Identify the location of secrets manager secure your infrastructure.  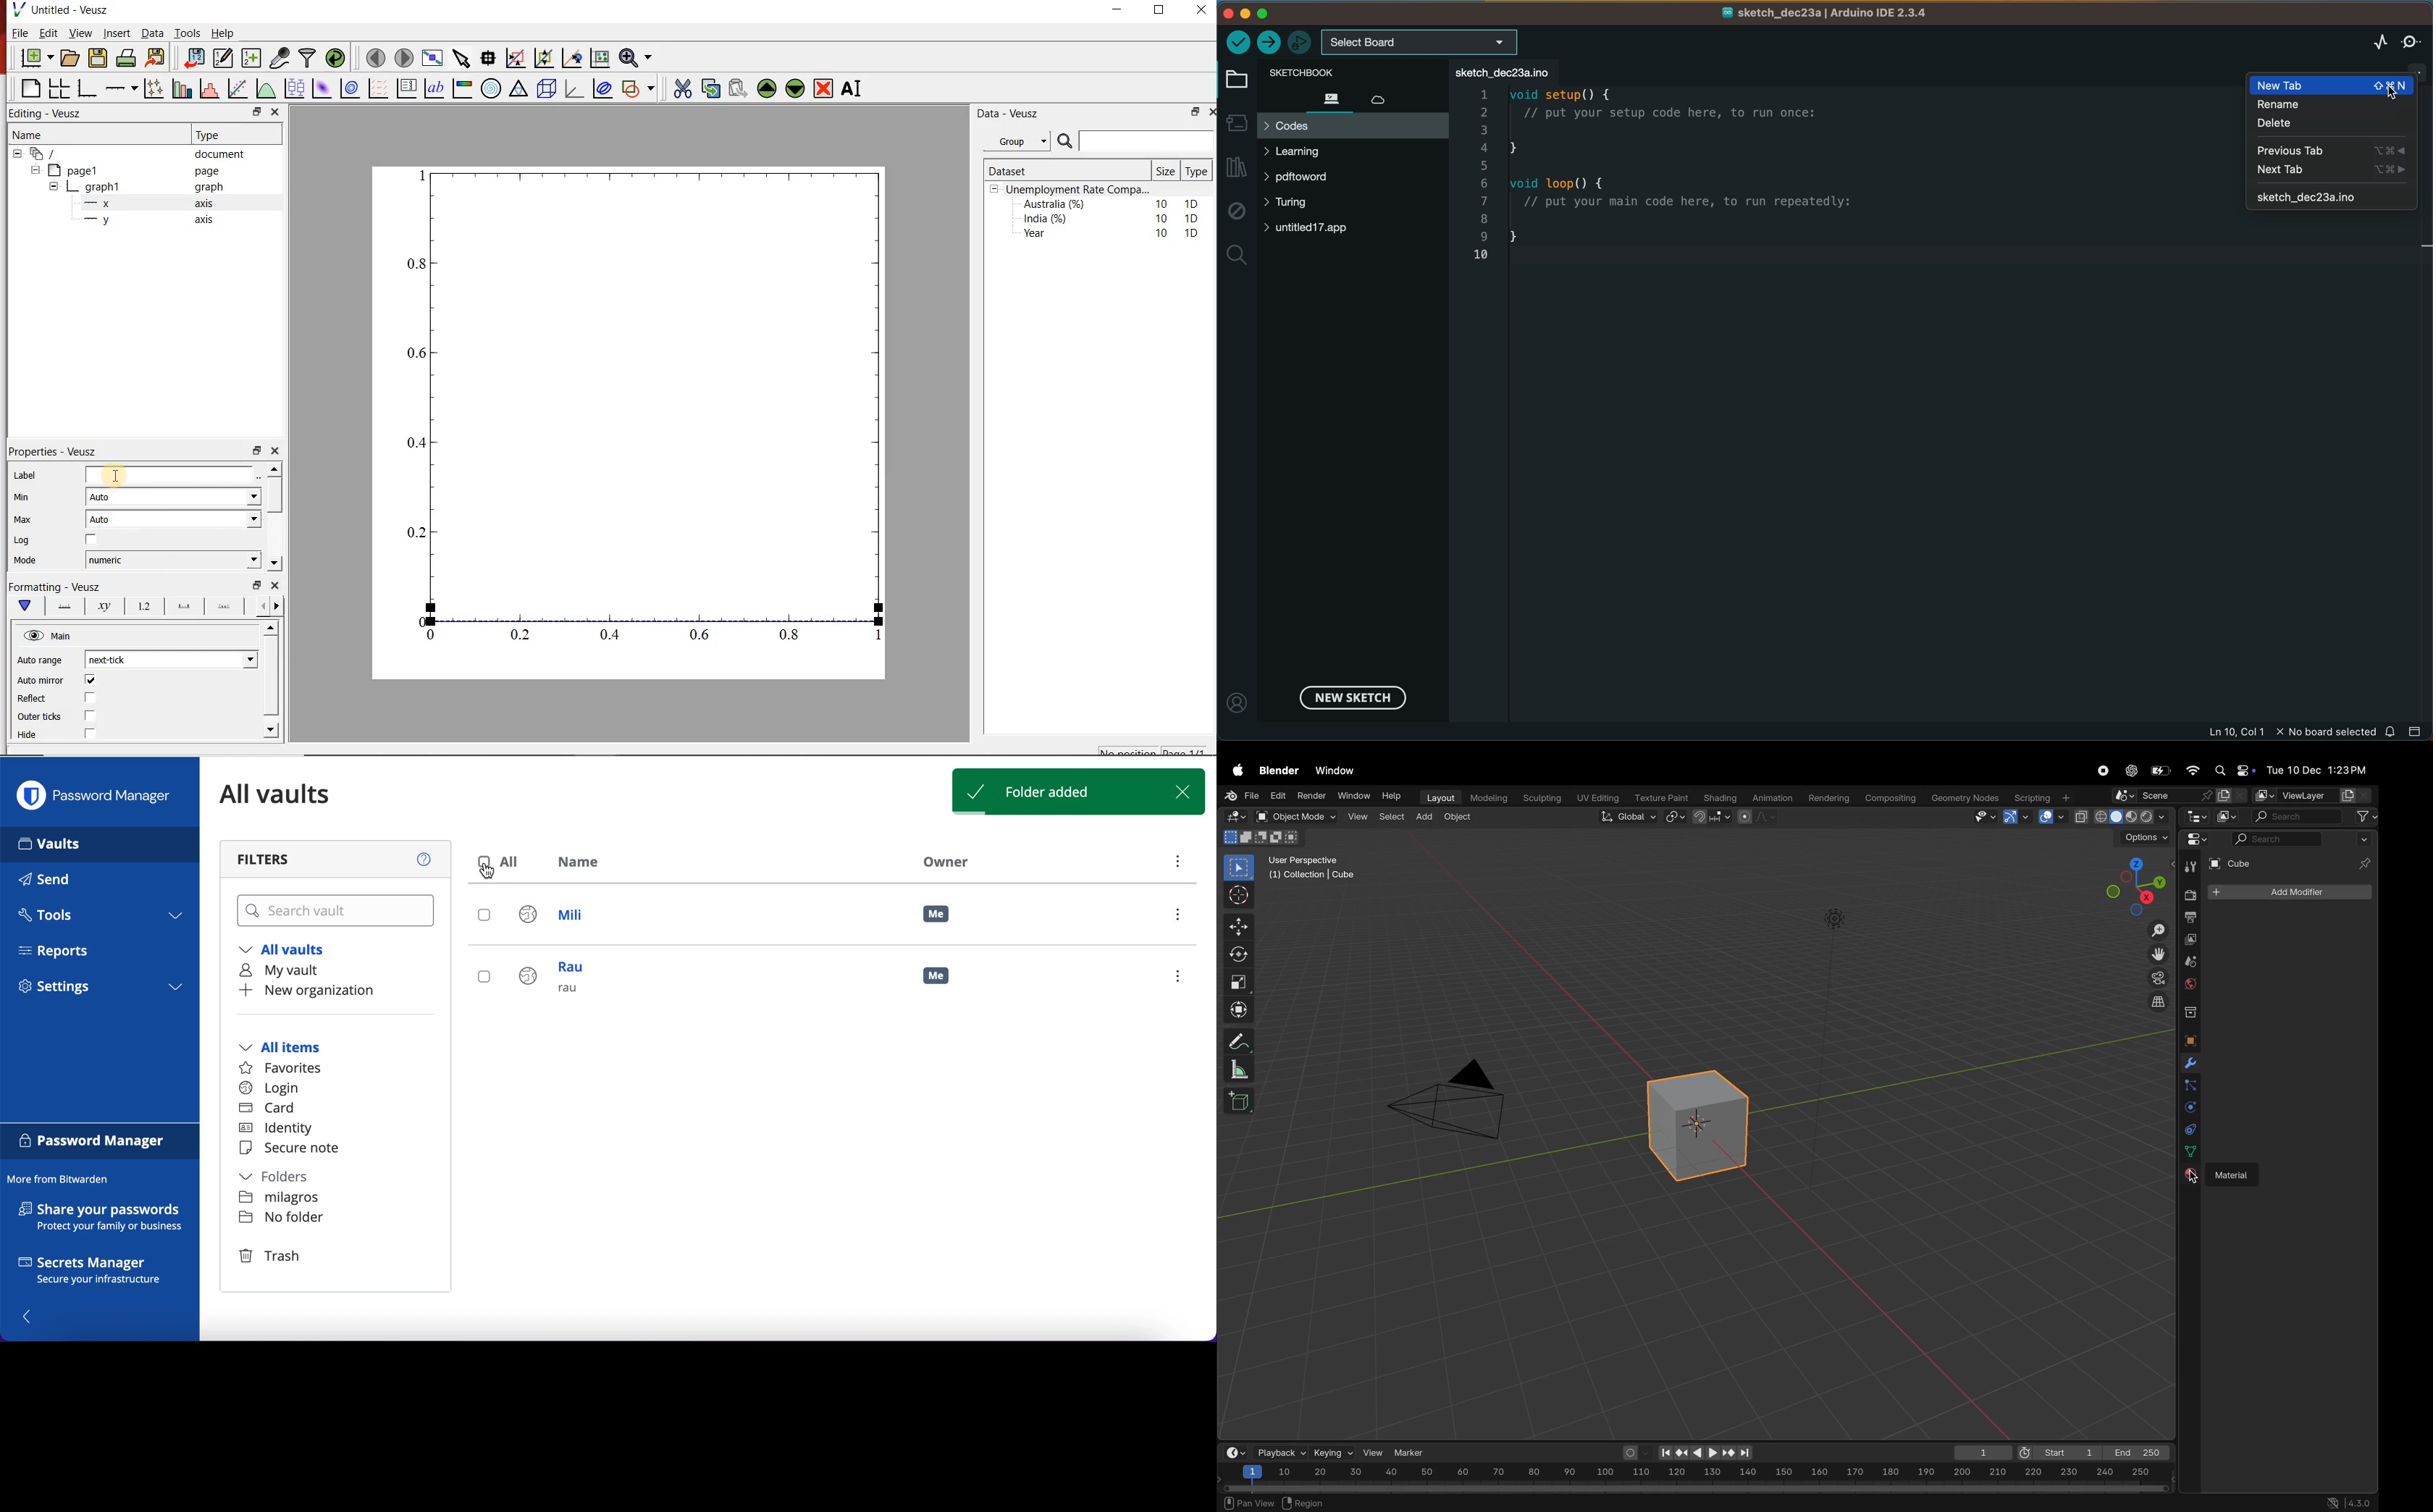
(100, 1273).